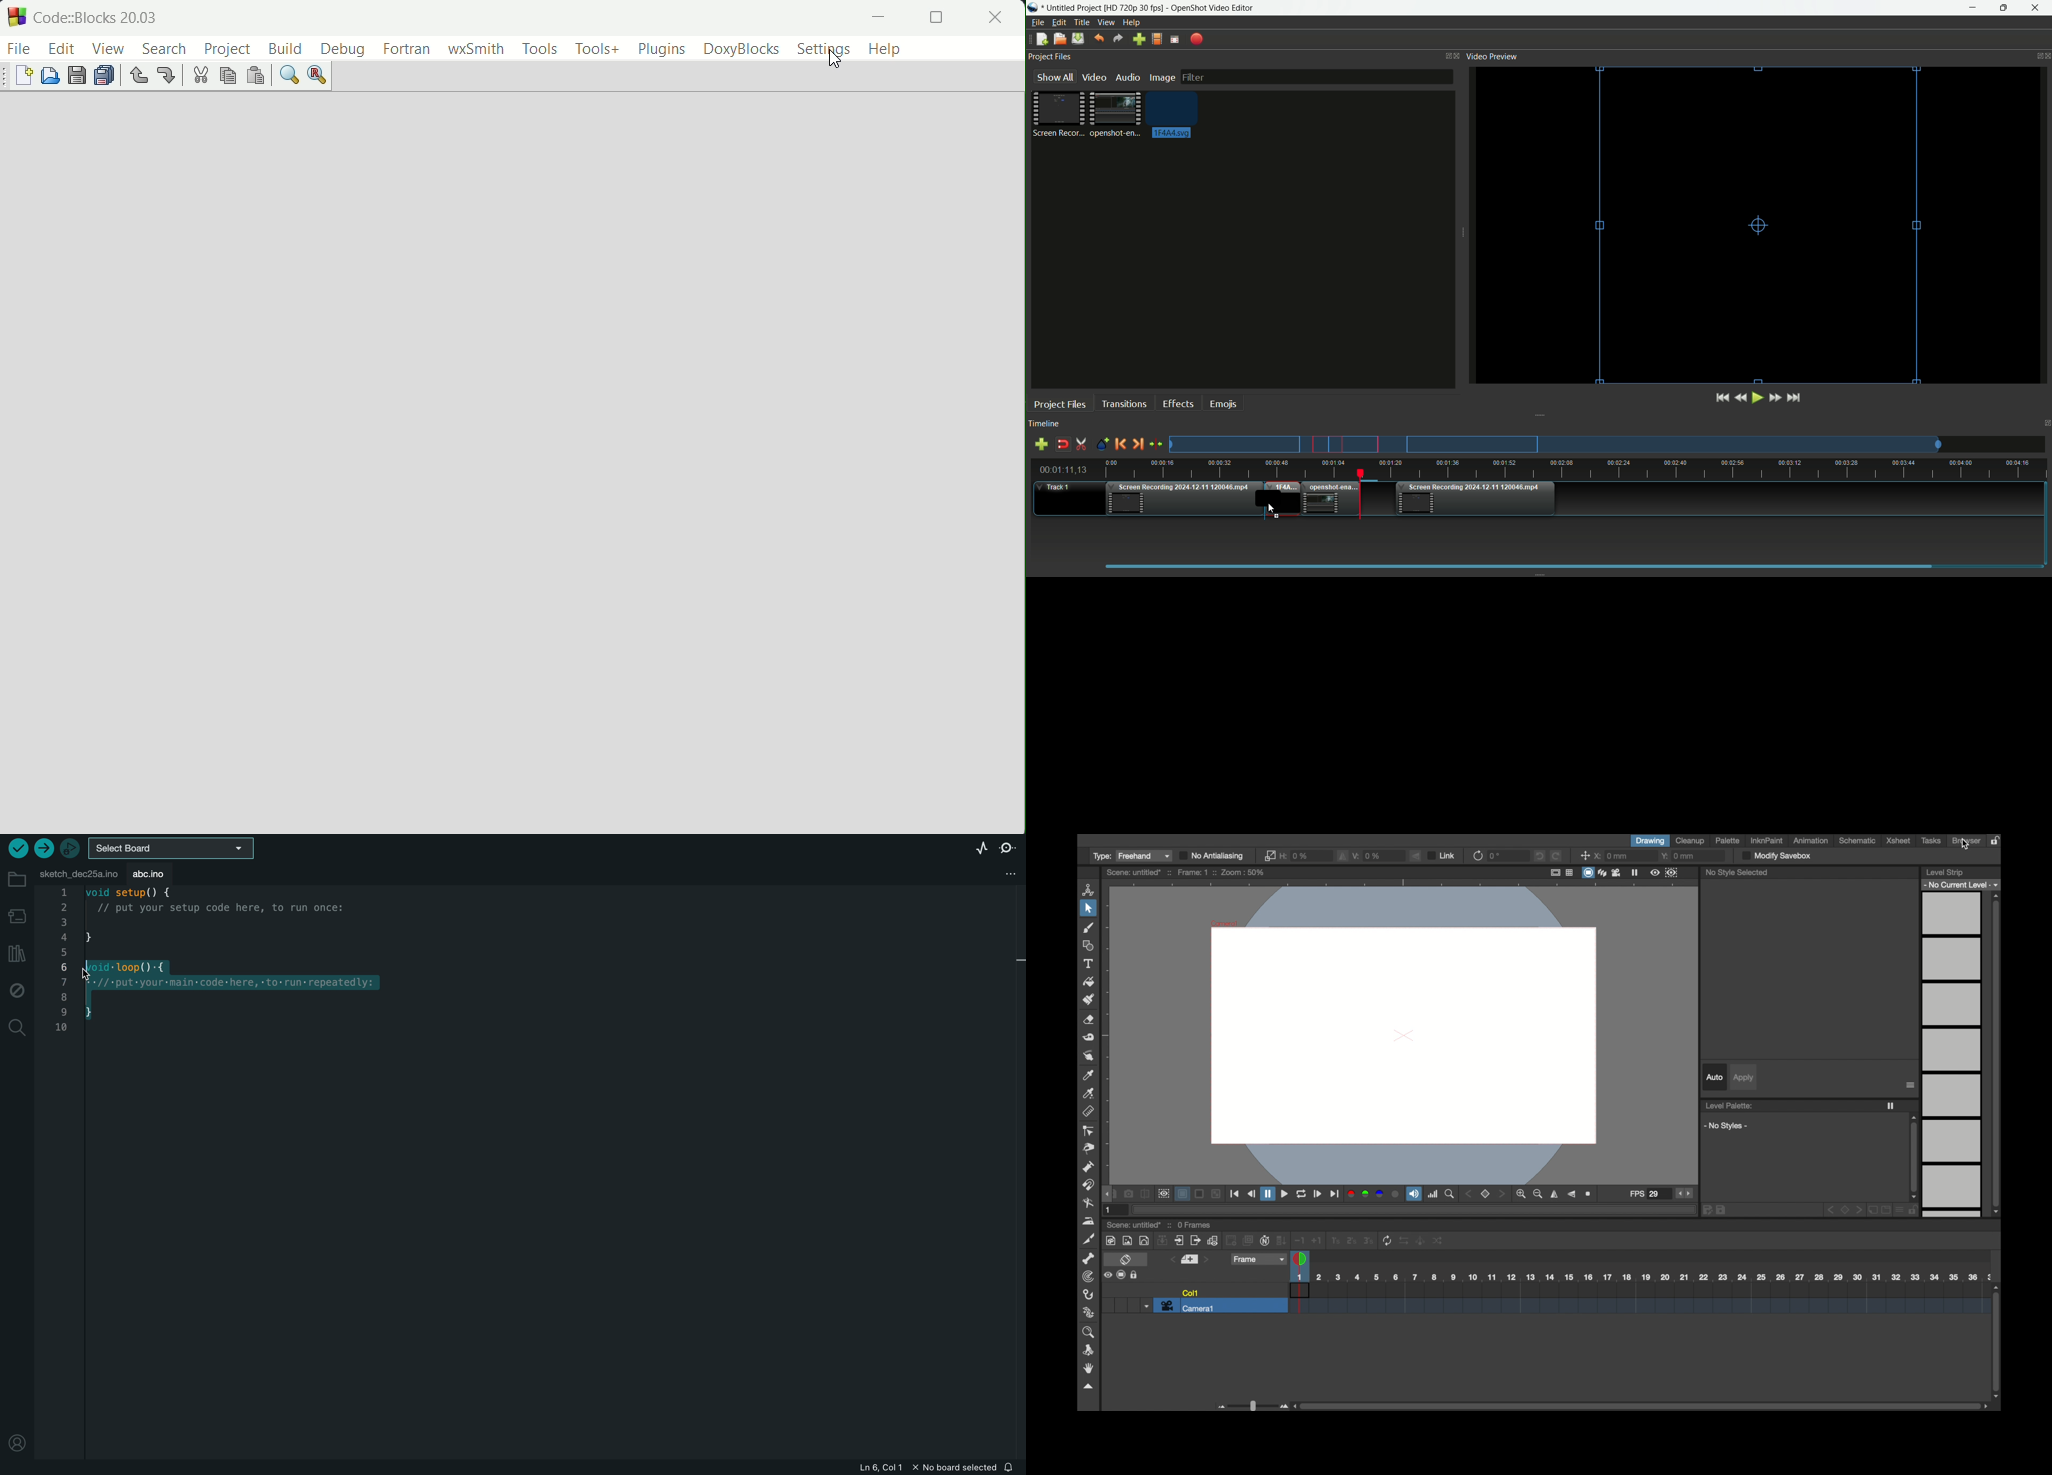 This screenshot has height=1484, width=2072. Describe the element at coordinates (981, 848) in the screenshot. I see `serial  plotter` at that location.